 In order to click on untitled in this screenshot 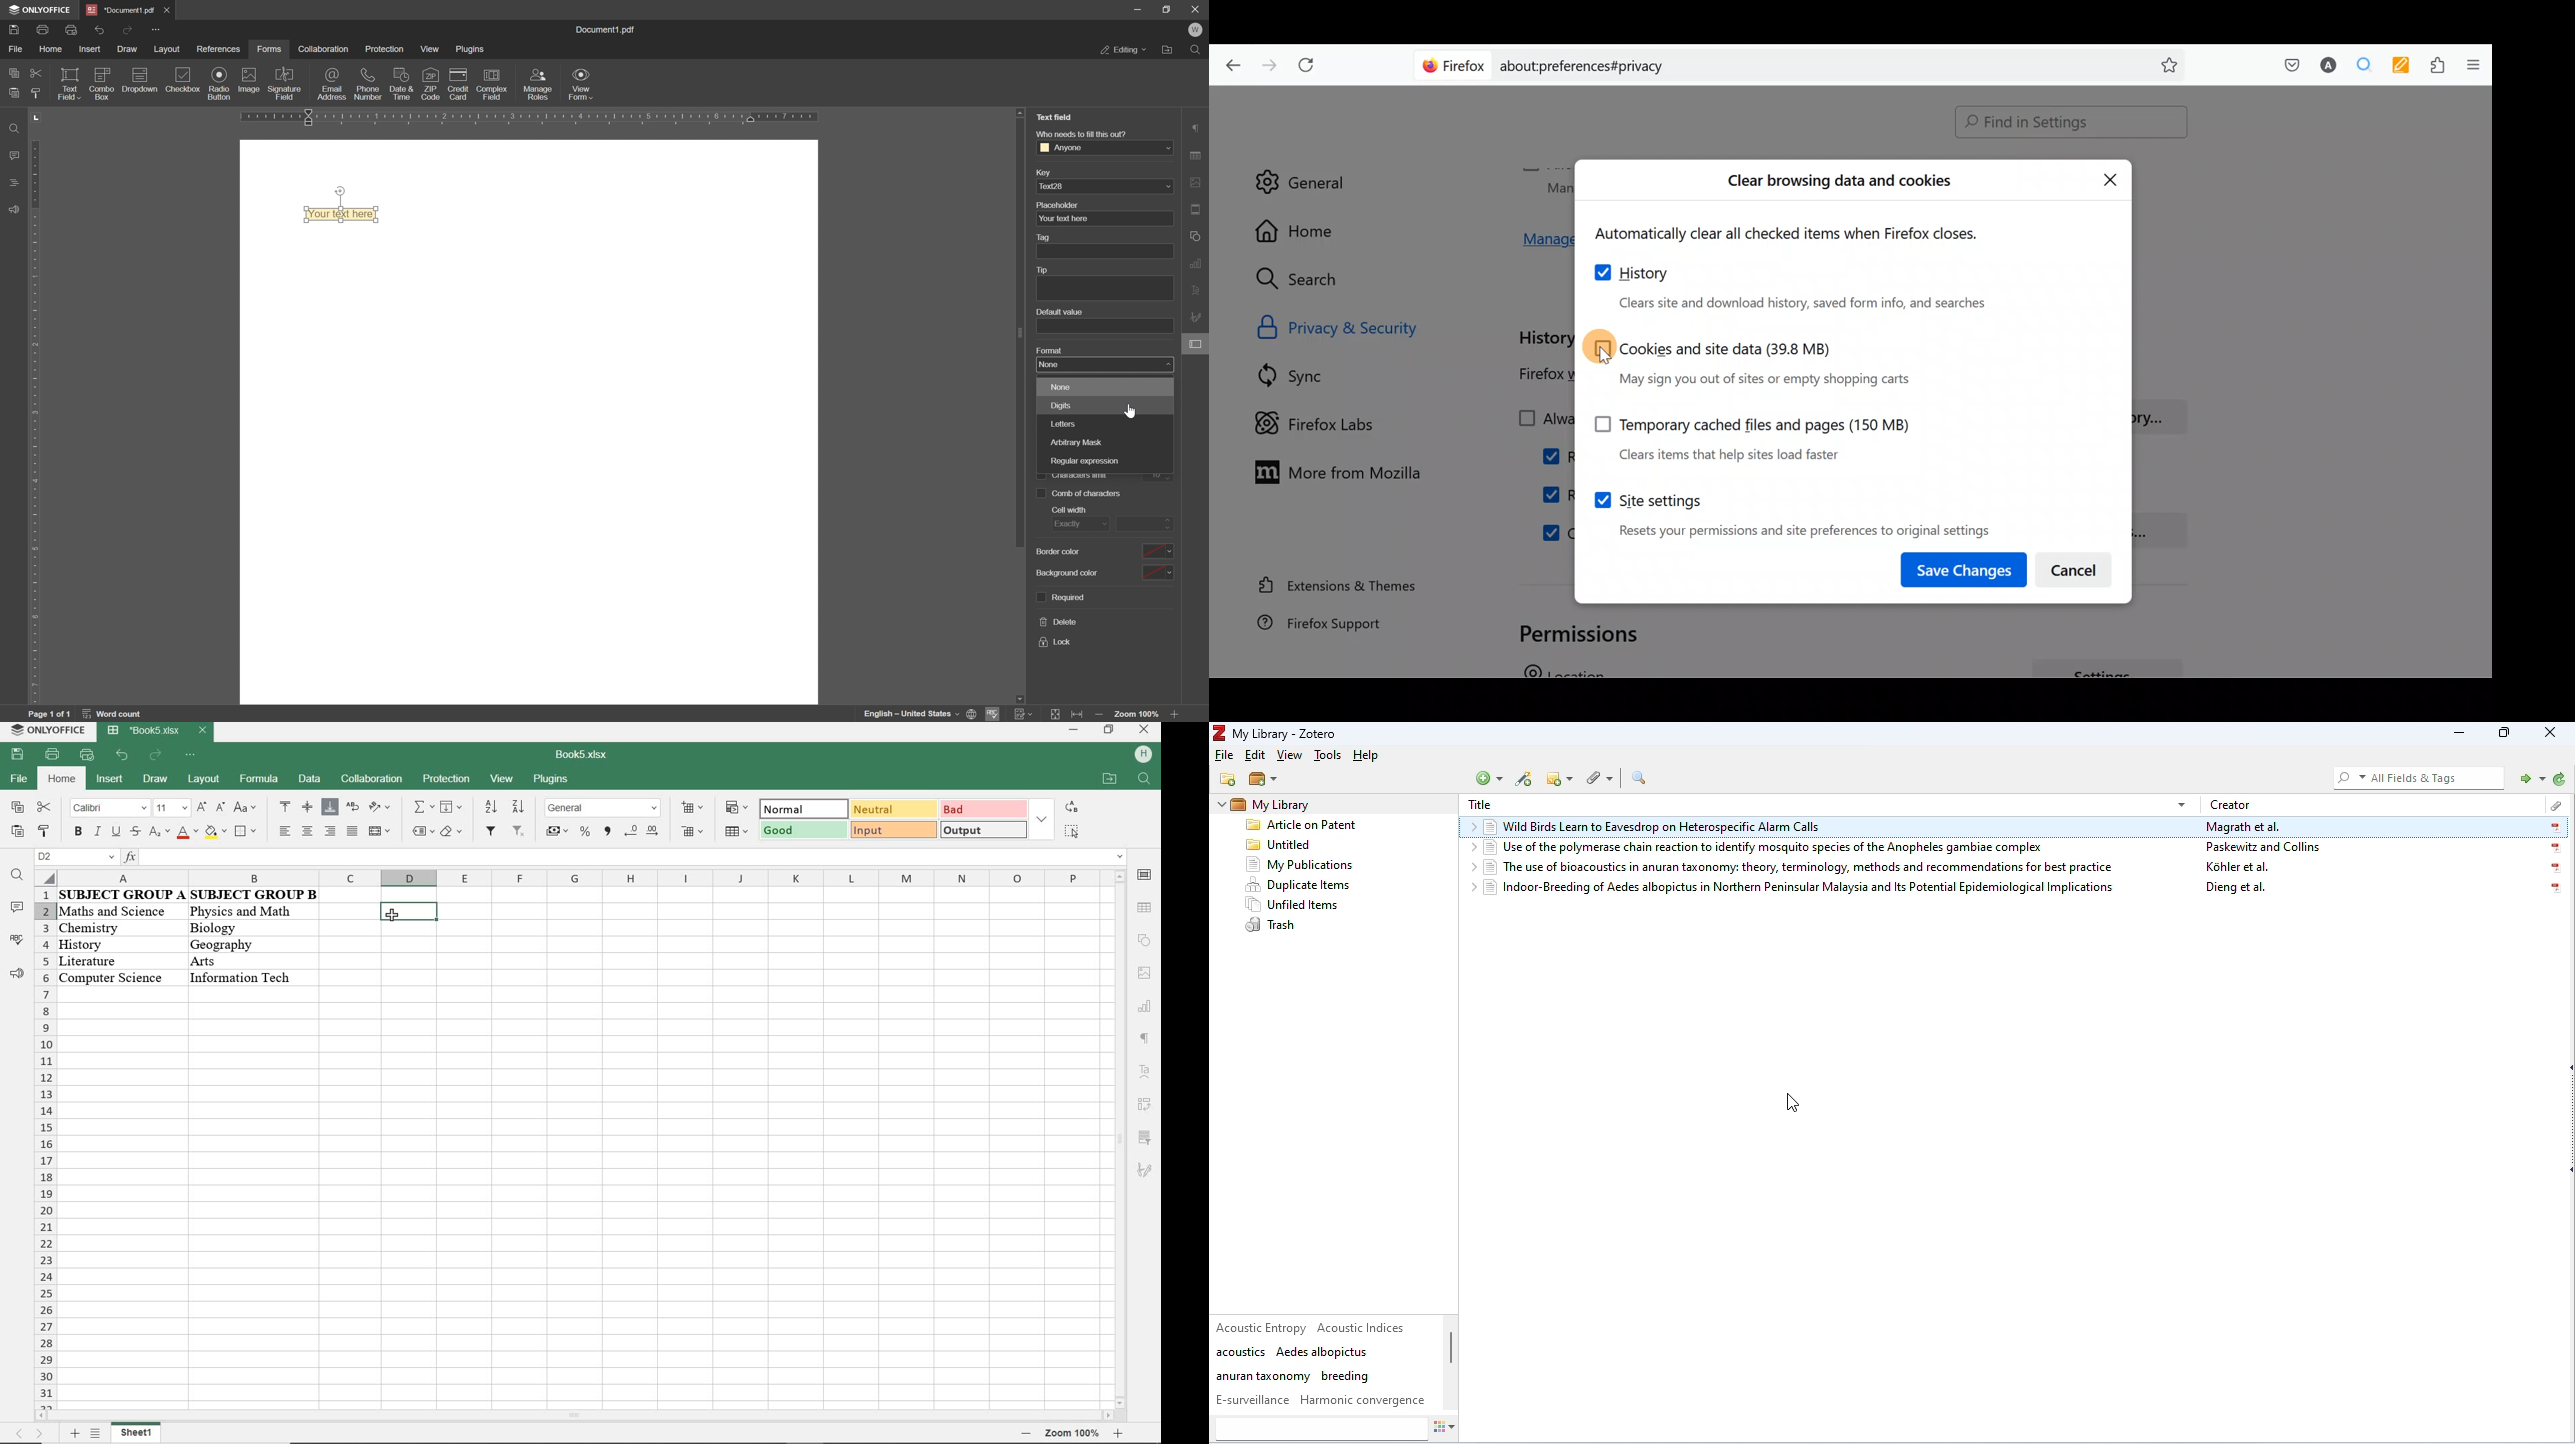, I will do `click(1279, 846)`.